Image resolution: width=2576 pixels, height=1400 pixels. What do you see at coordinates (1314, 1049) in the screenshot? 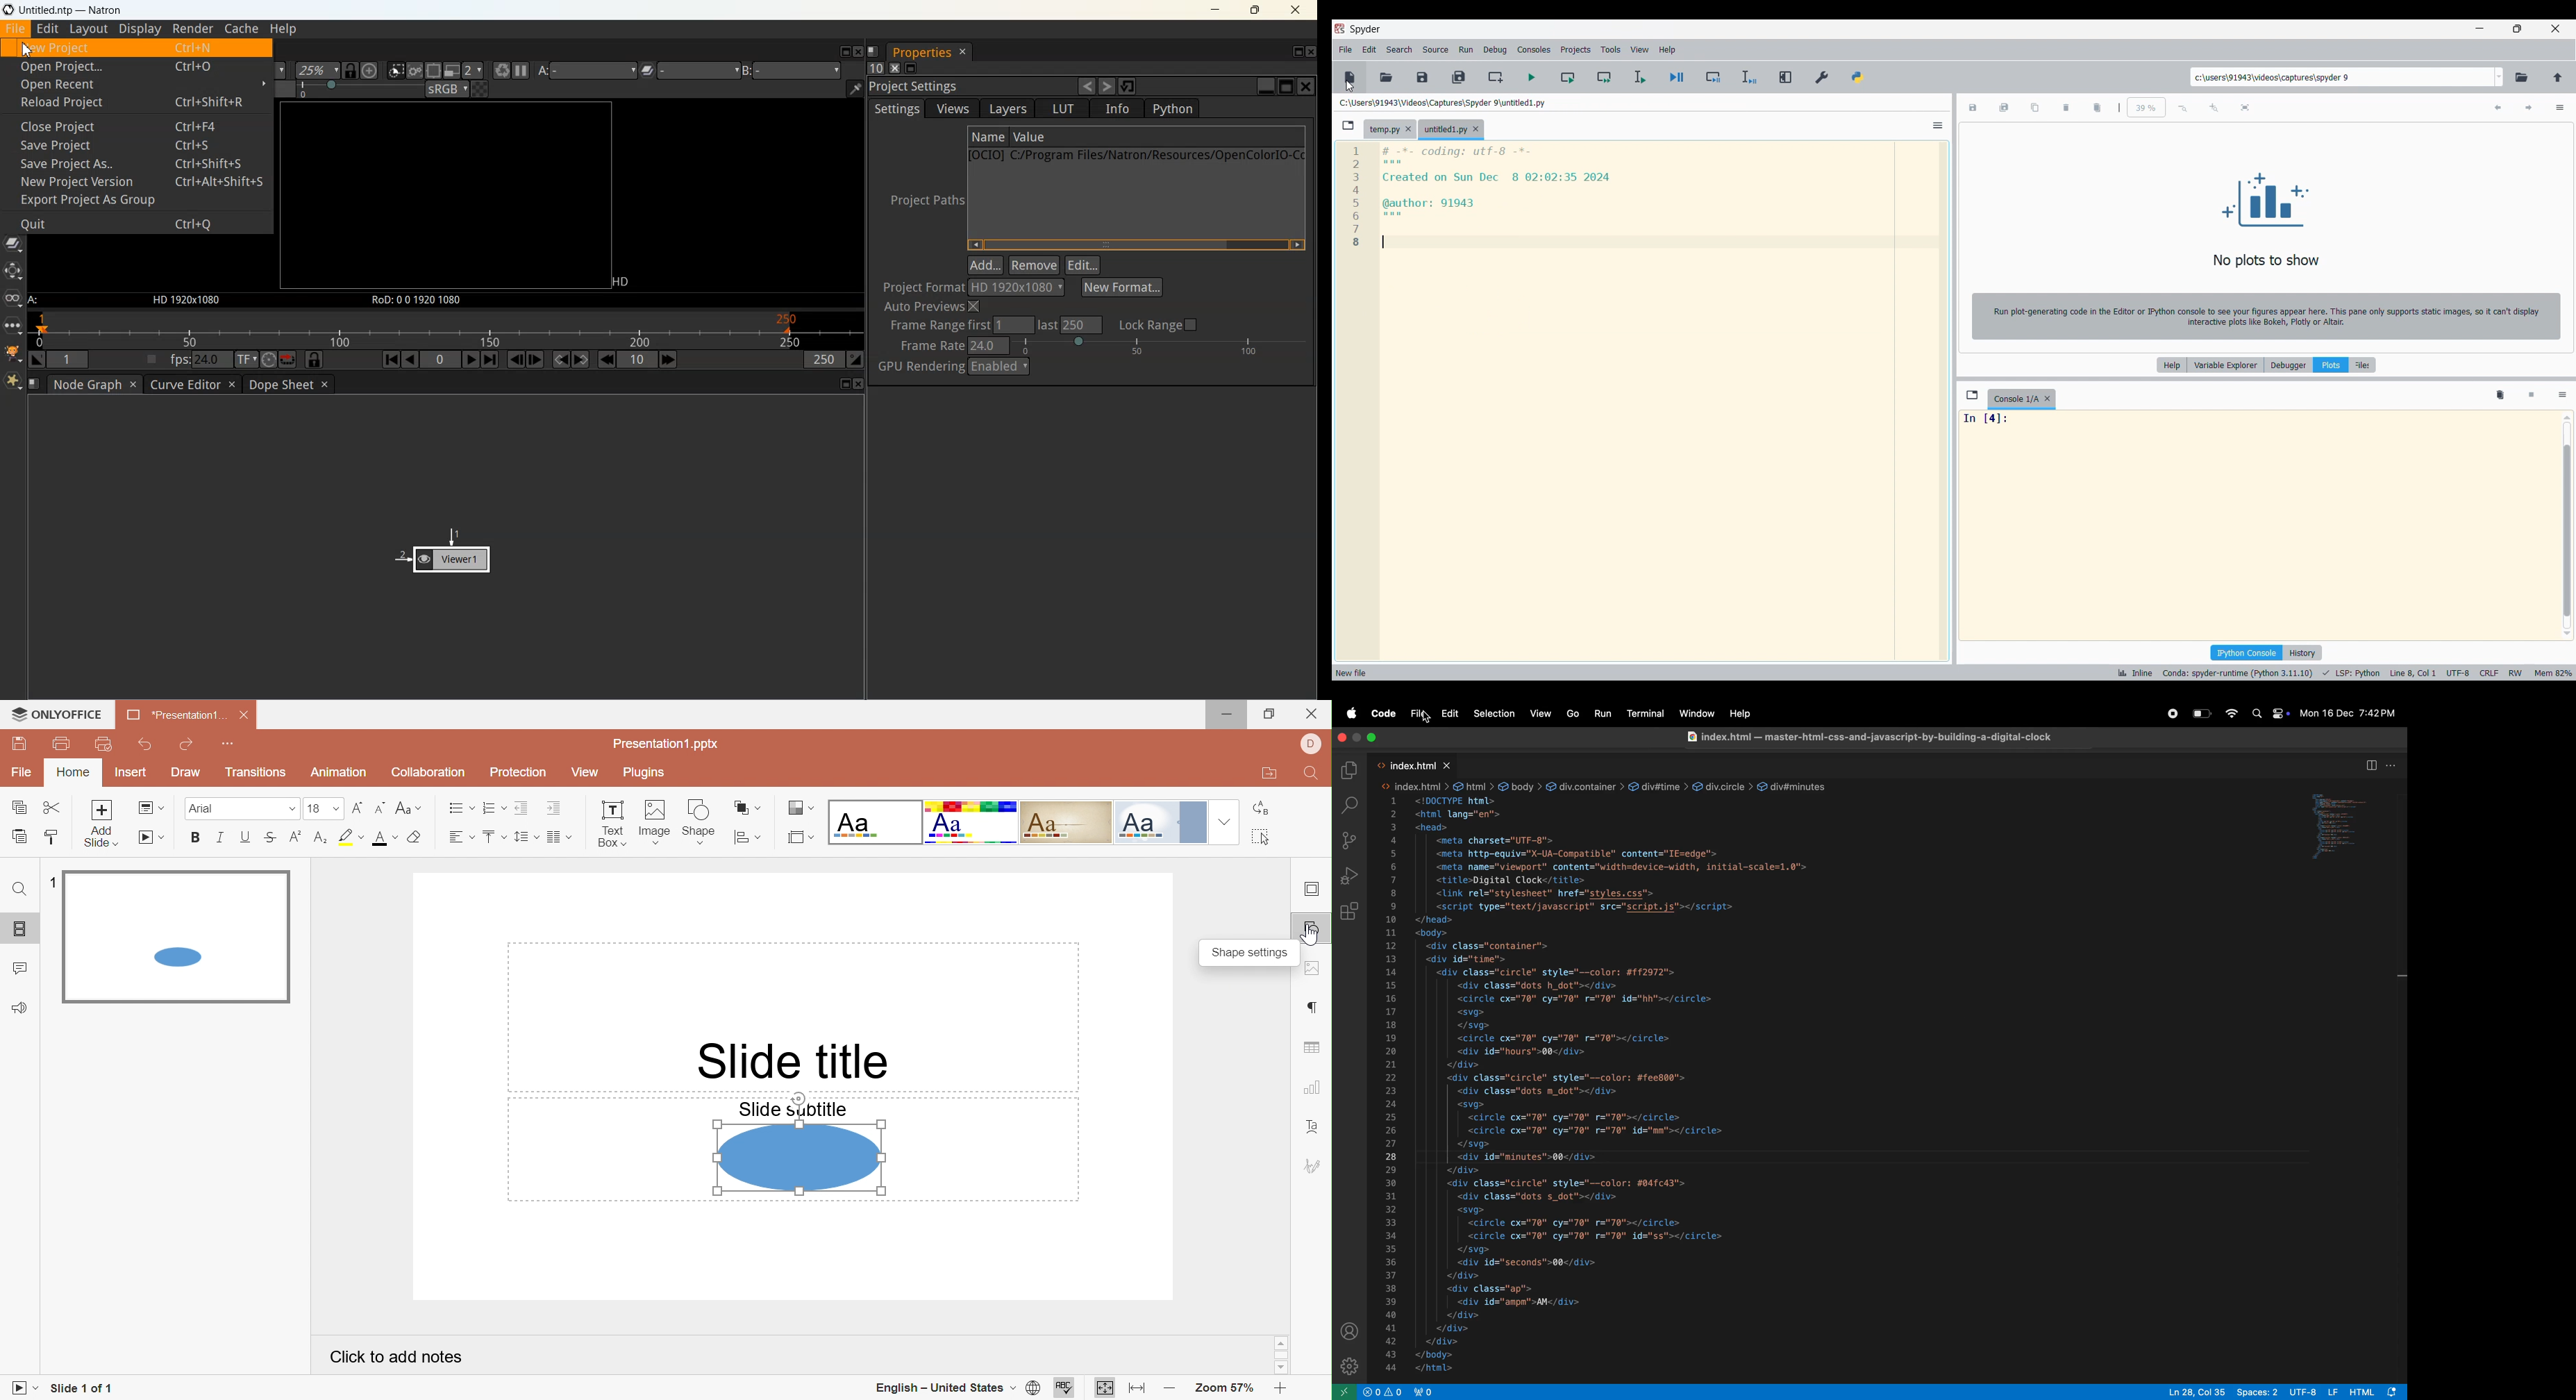
I see `Table settings` at bounding box center [1314, 1049].